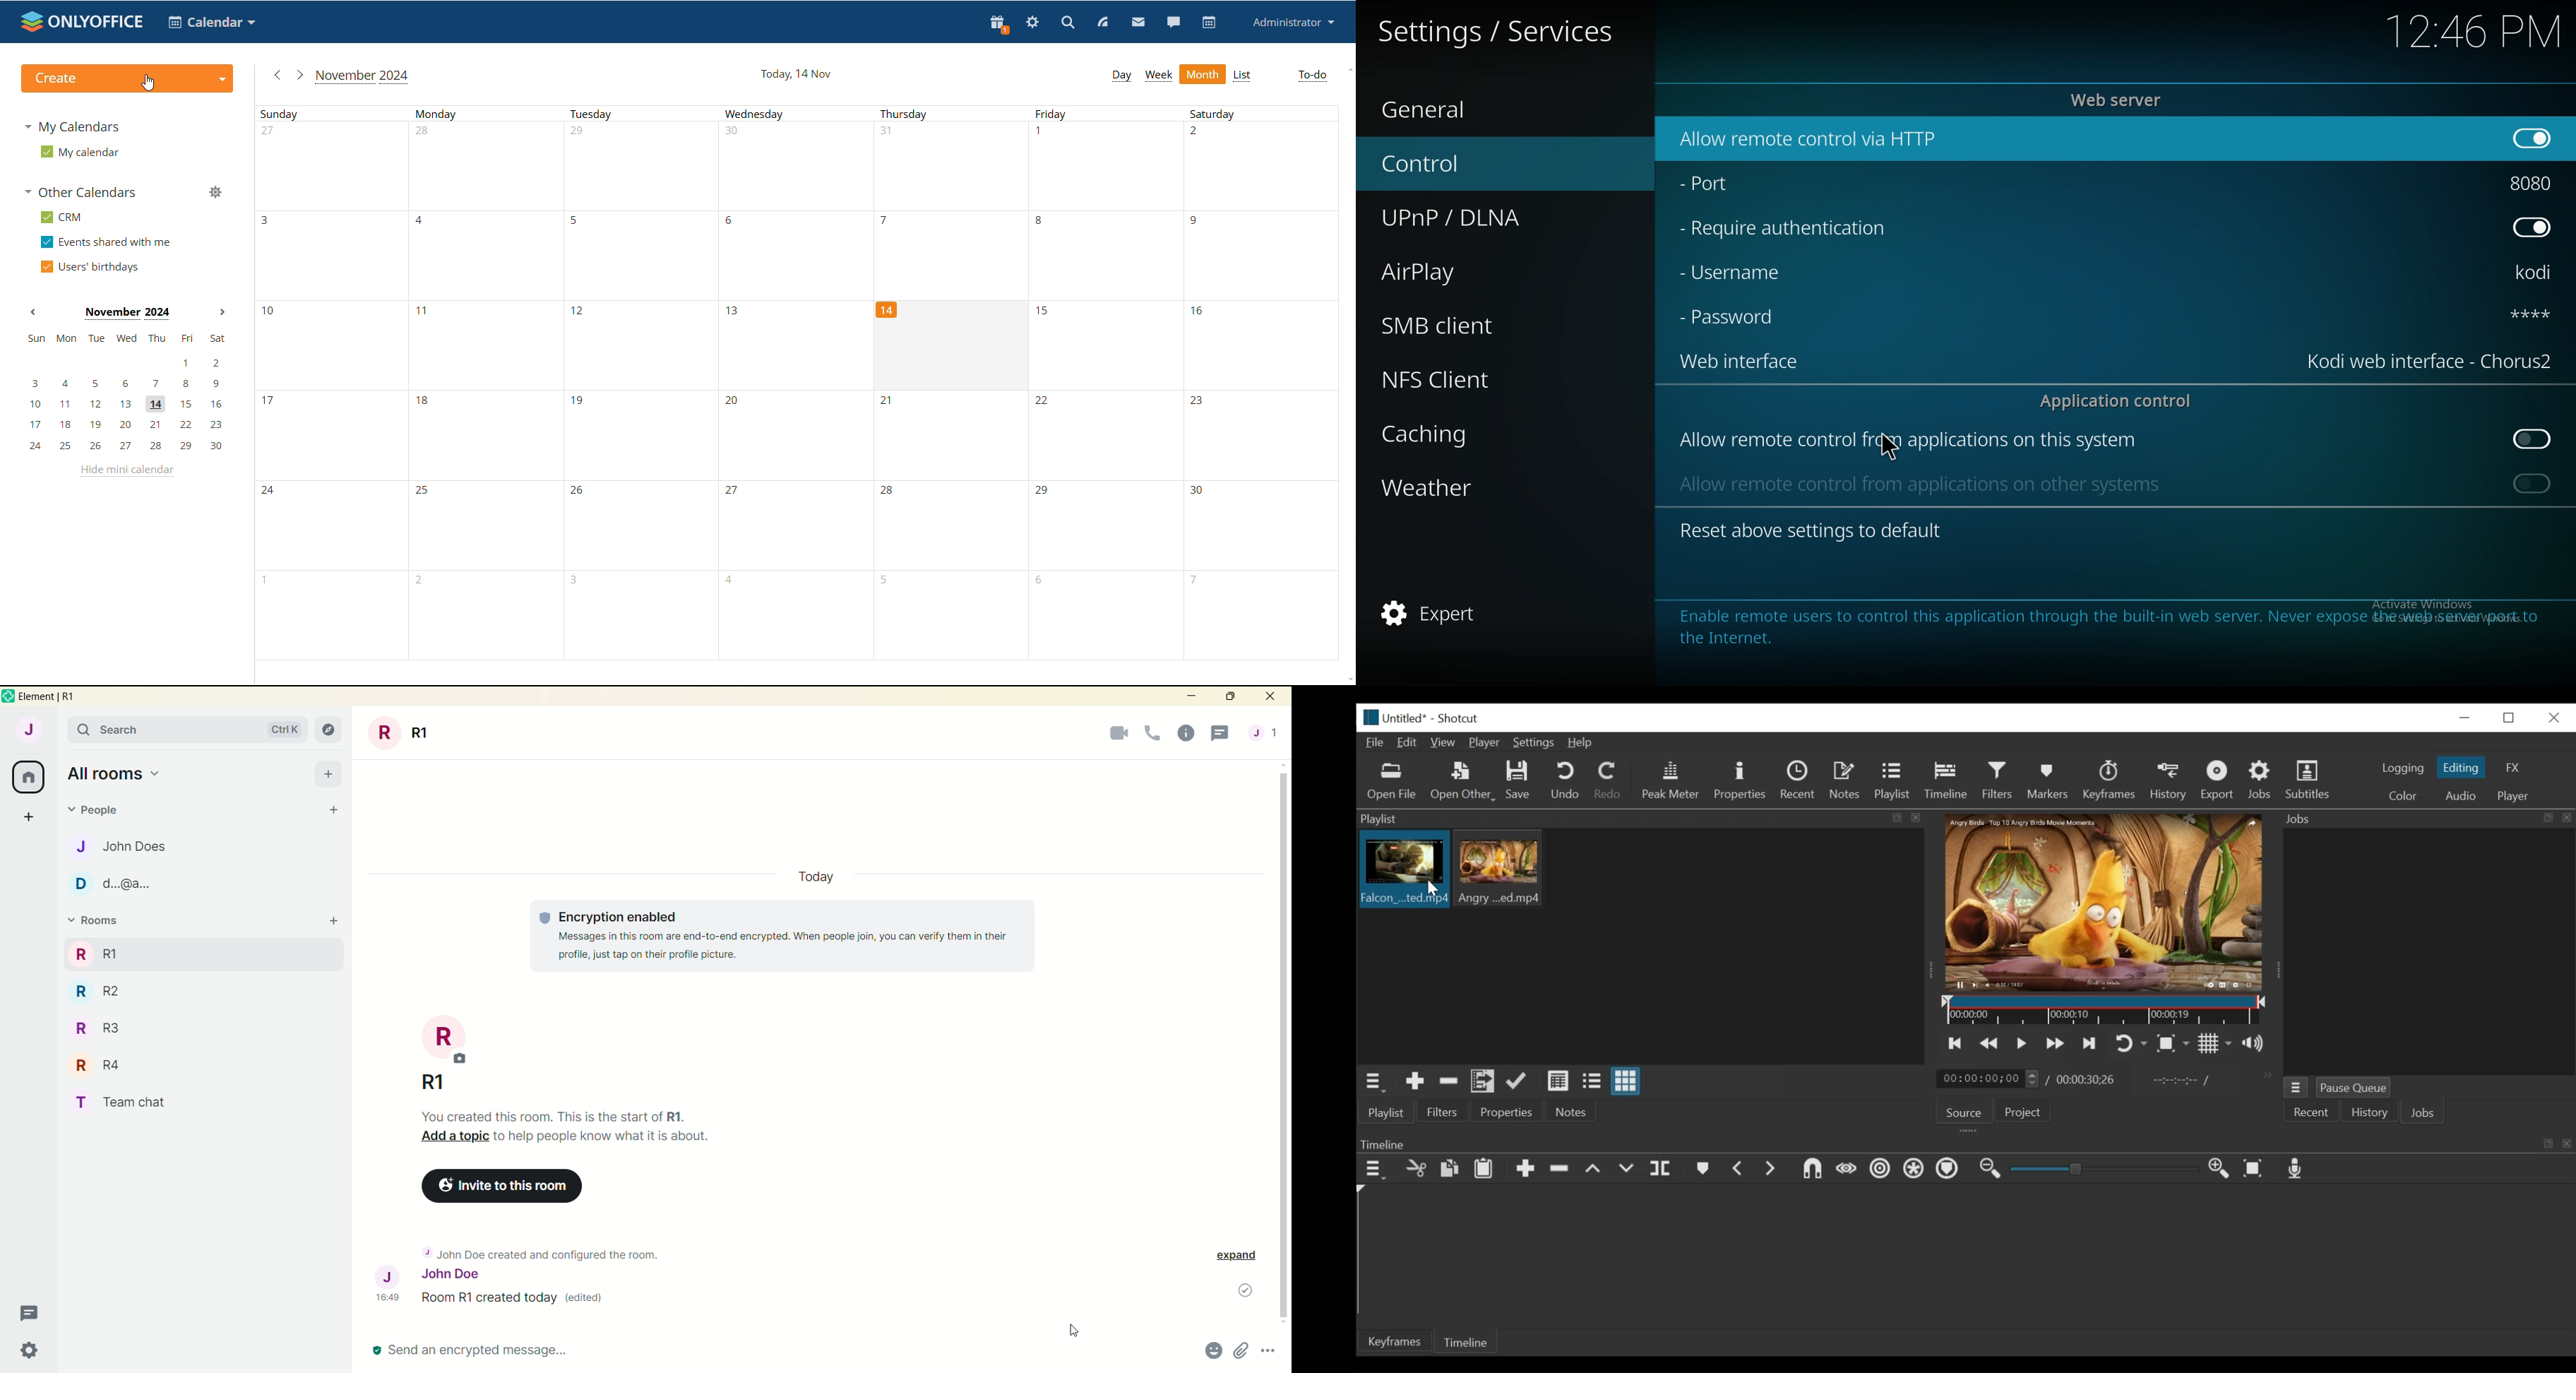  I want to click on emoji, so click(1212, 1352).